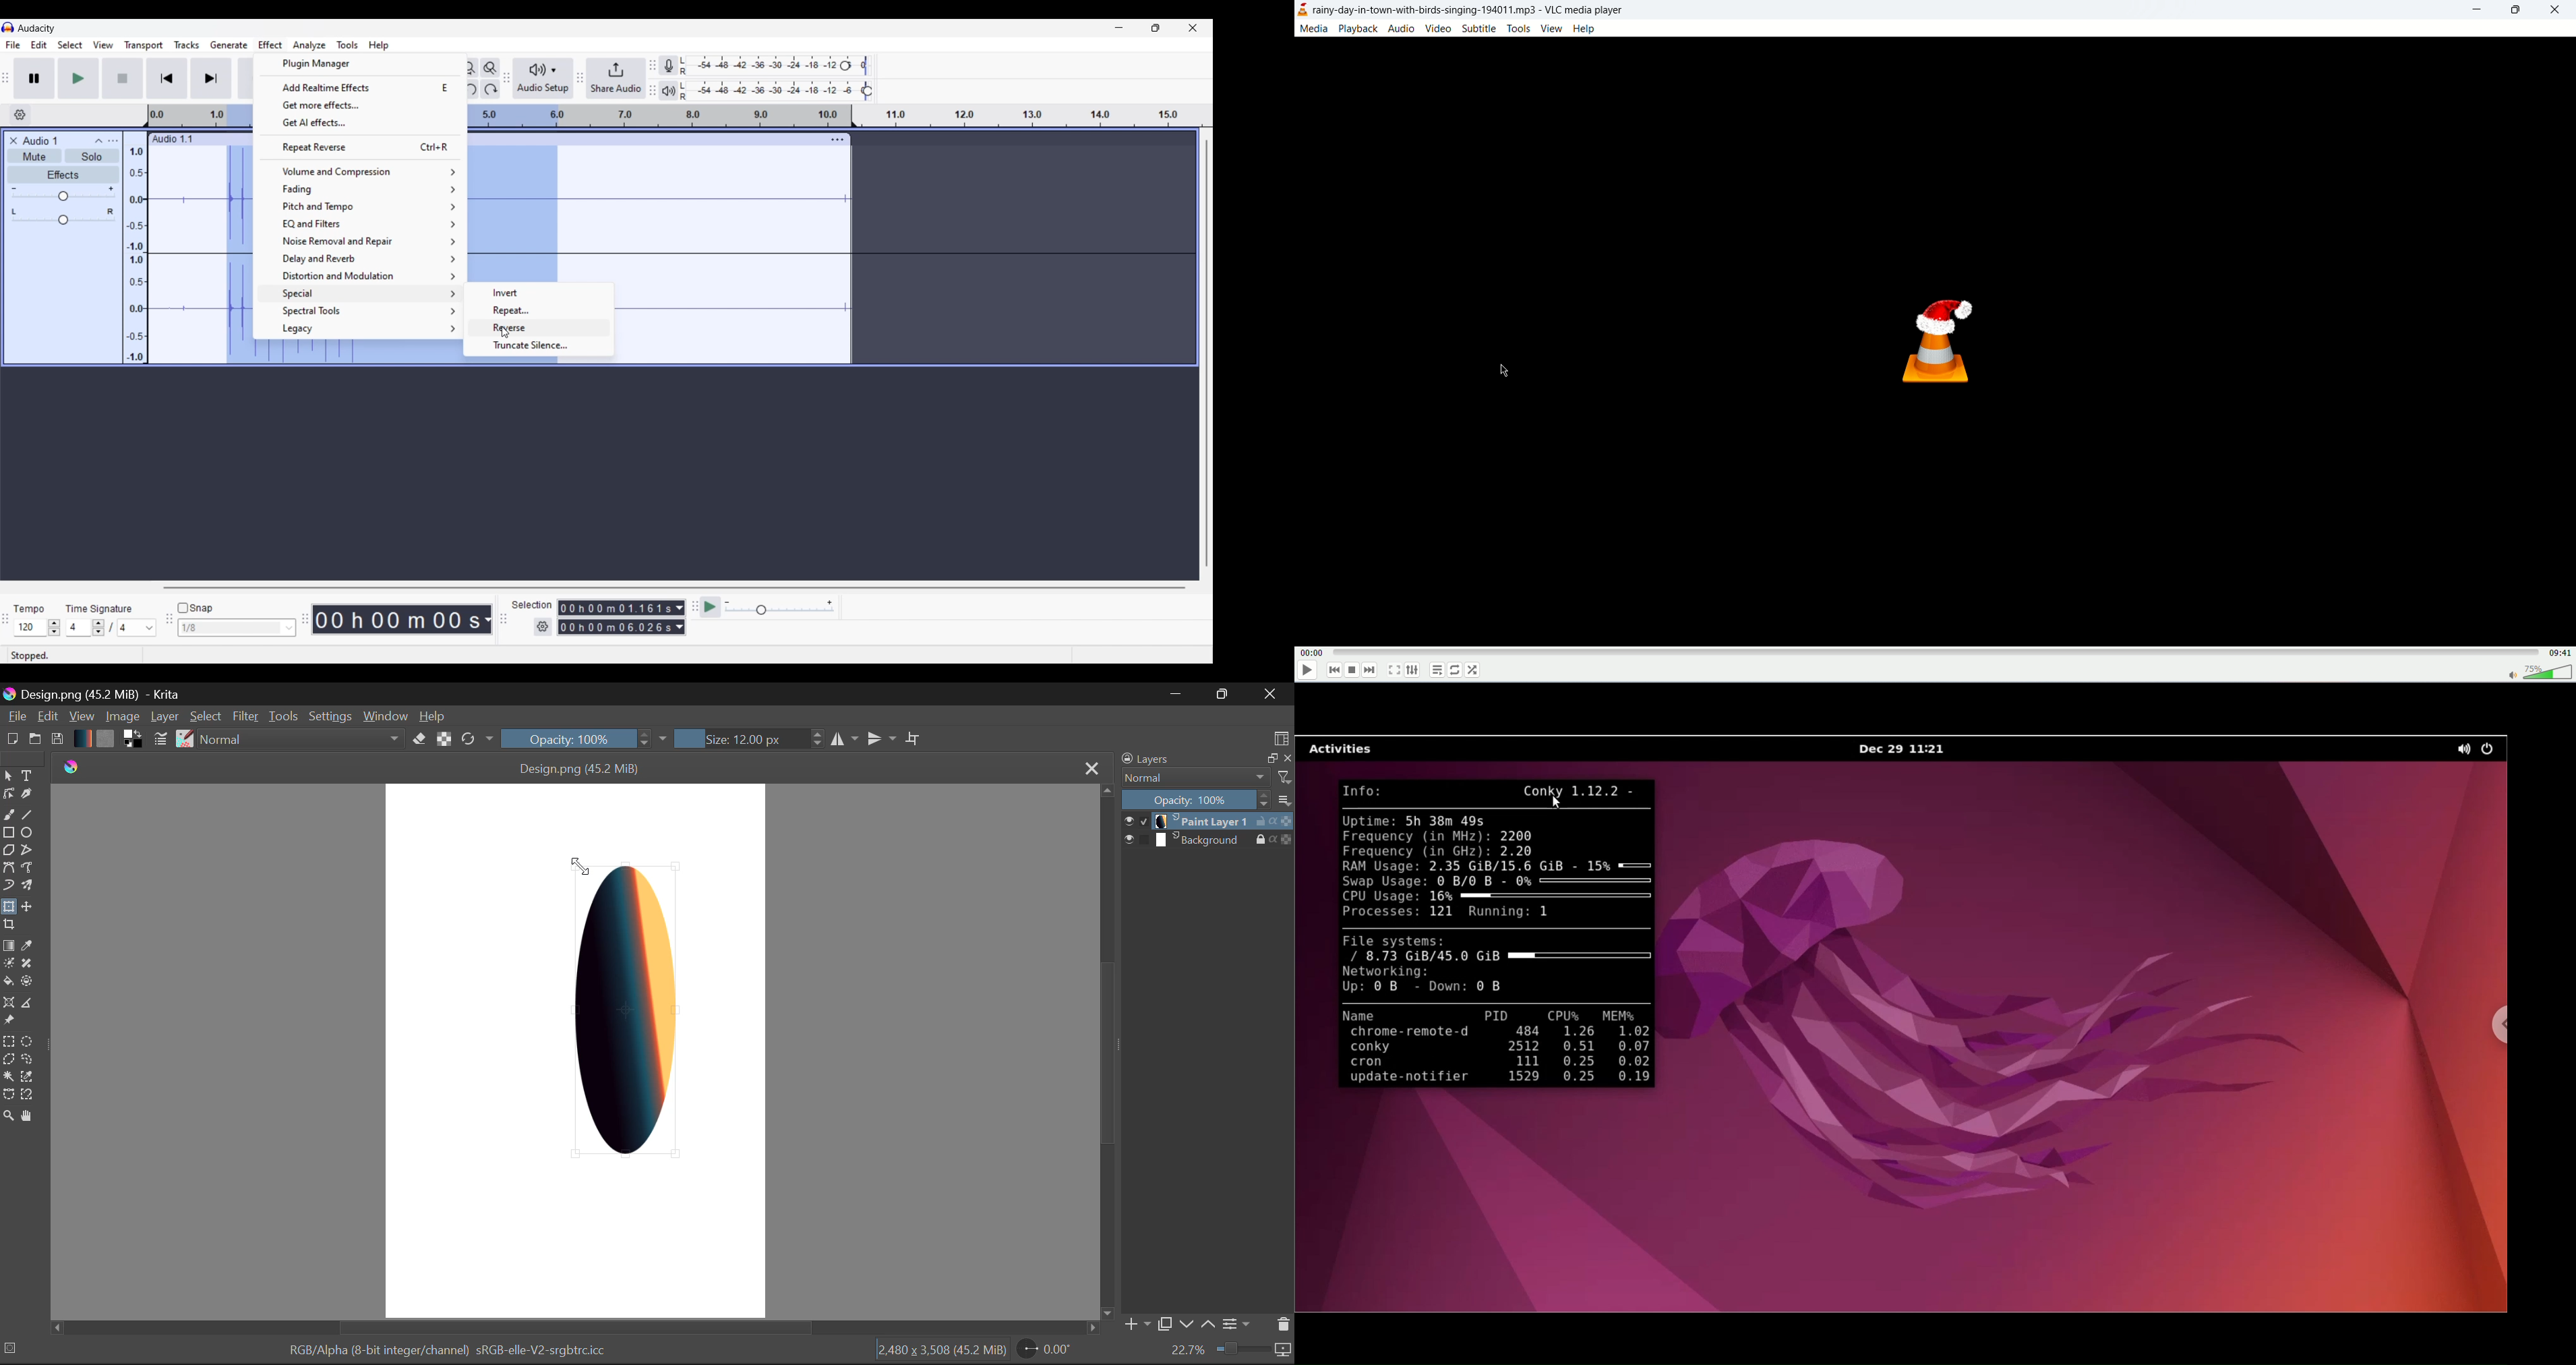 This screenshot has width=2576, height=1372. What do you see at coordinates (746, 738) in the screenshot?
I see `Brush Size` at bounding box center [746, 738].